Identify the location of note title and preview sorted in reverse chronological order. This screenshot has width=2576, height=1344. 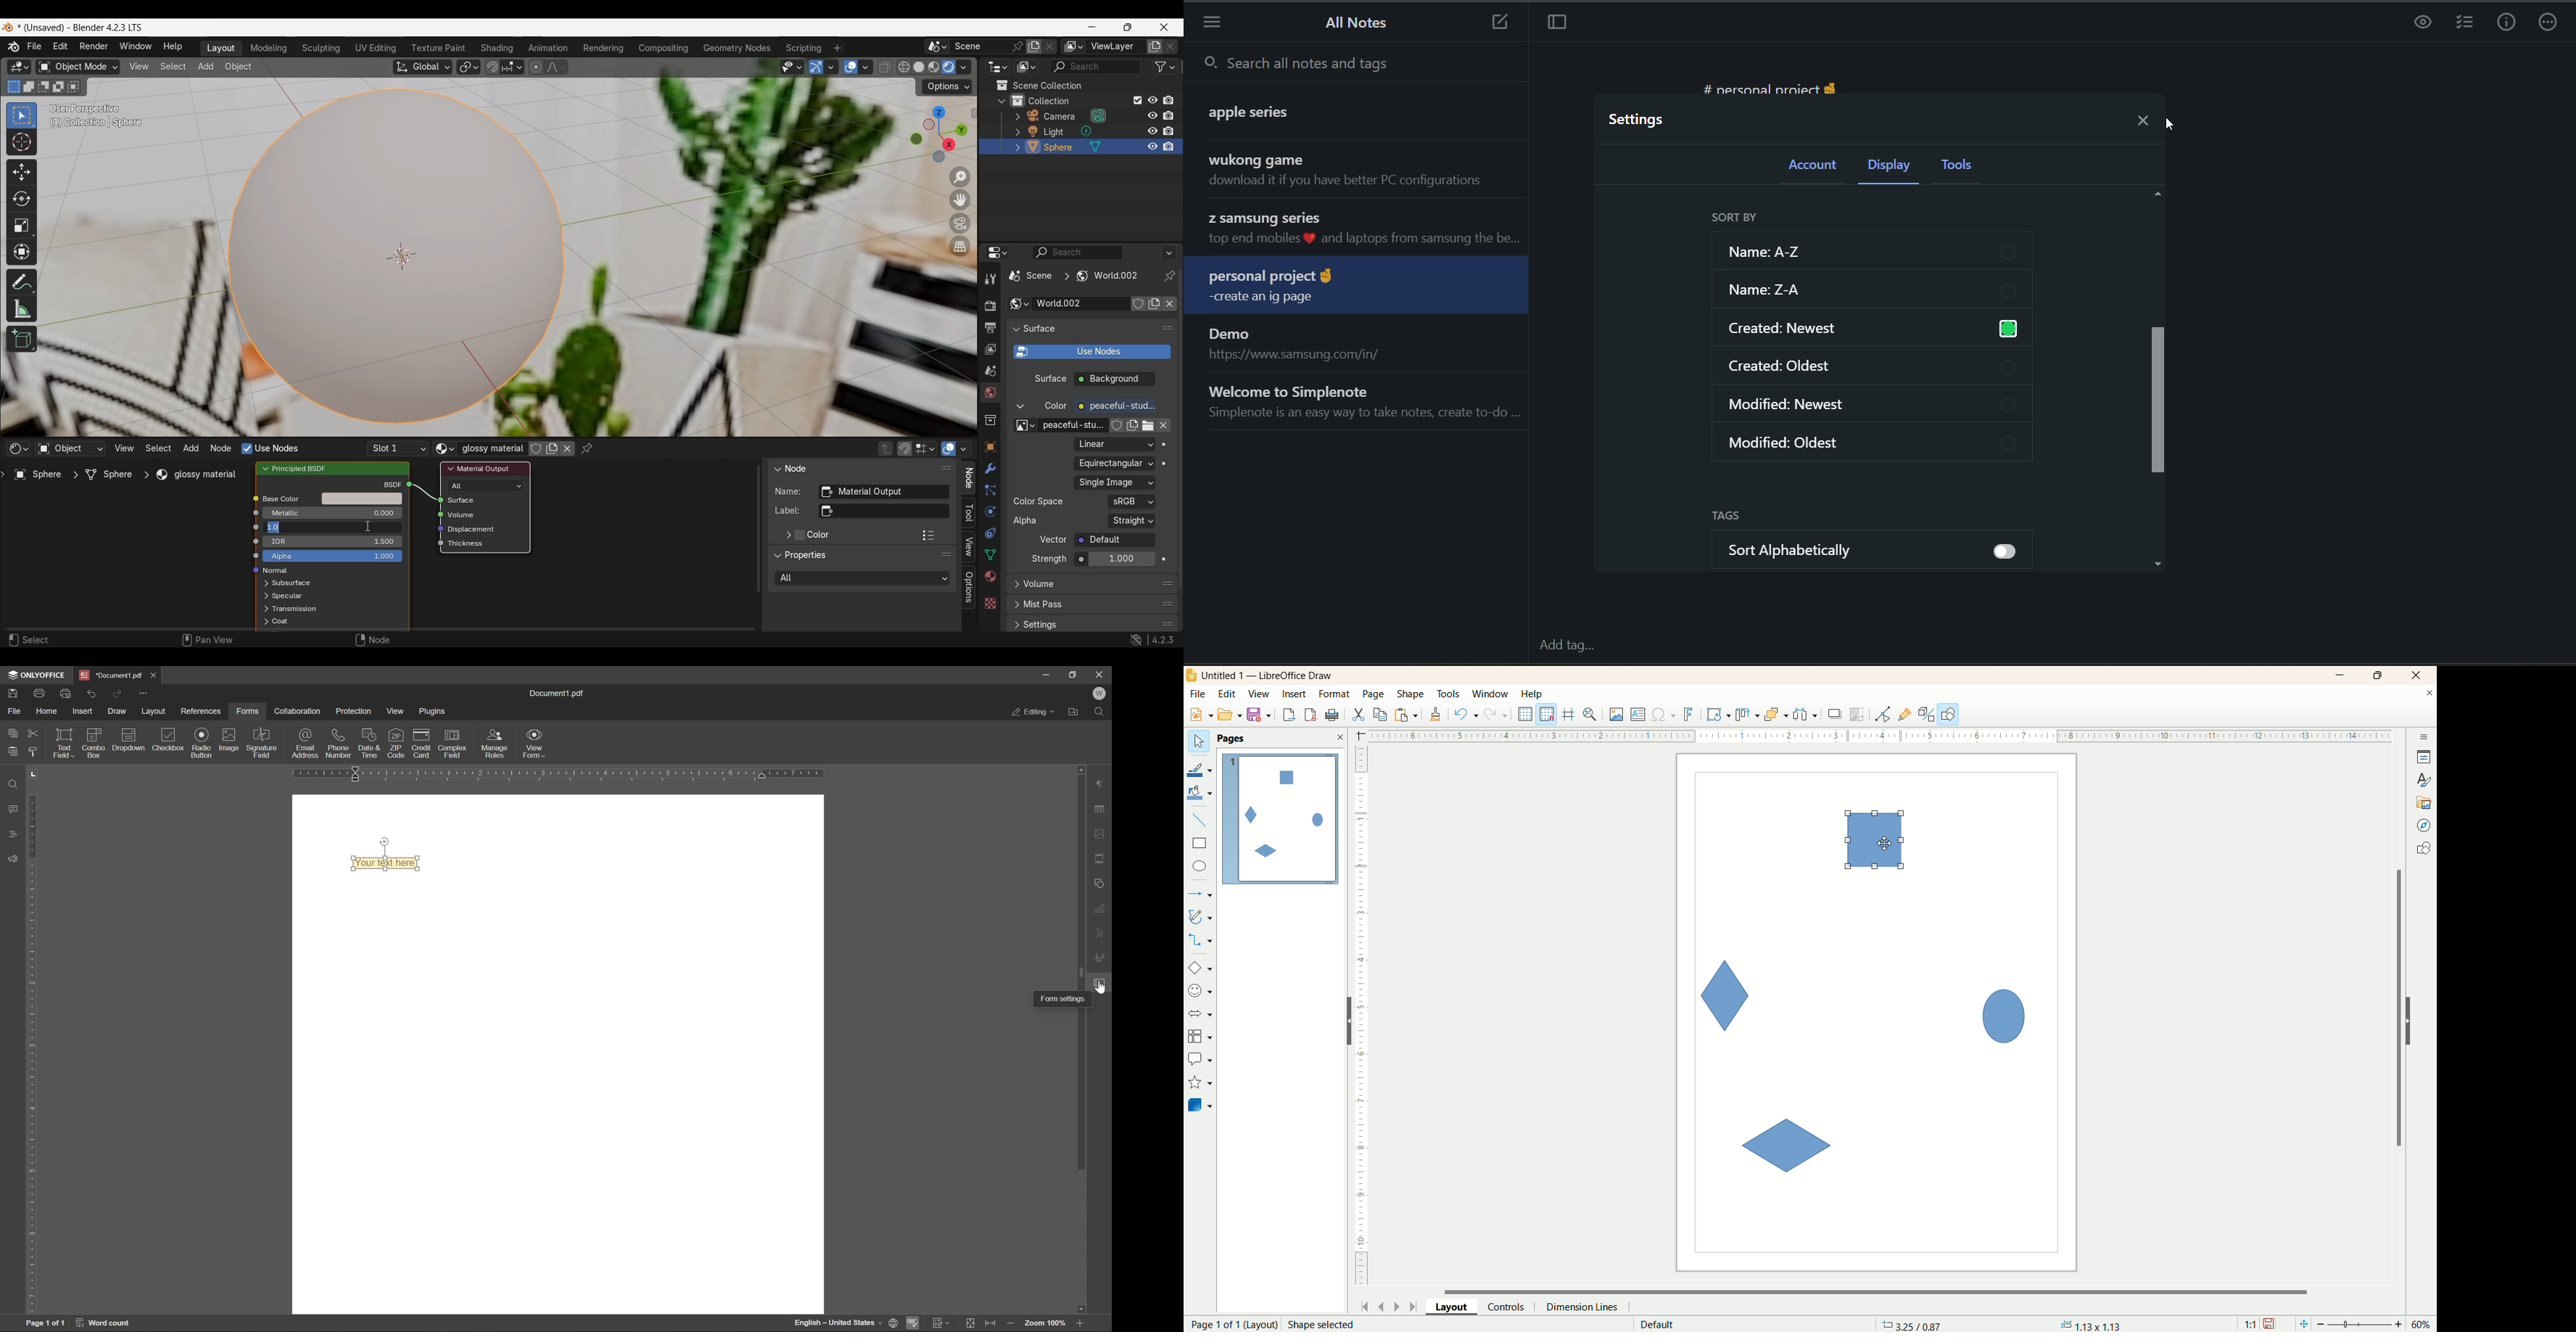
(1361, 230).